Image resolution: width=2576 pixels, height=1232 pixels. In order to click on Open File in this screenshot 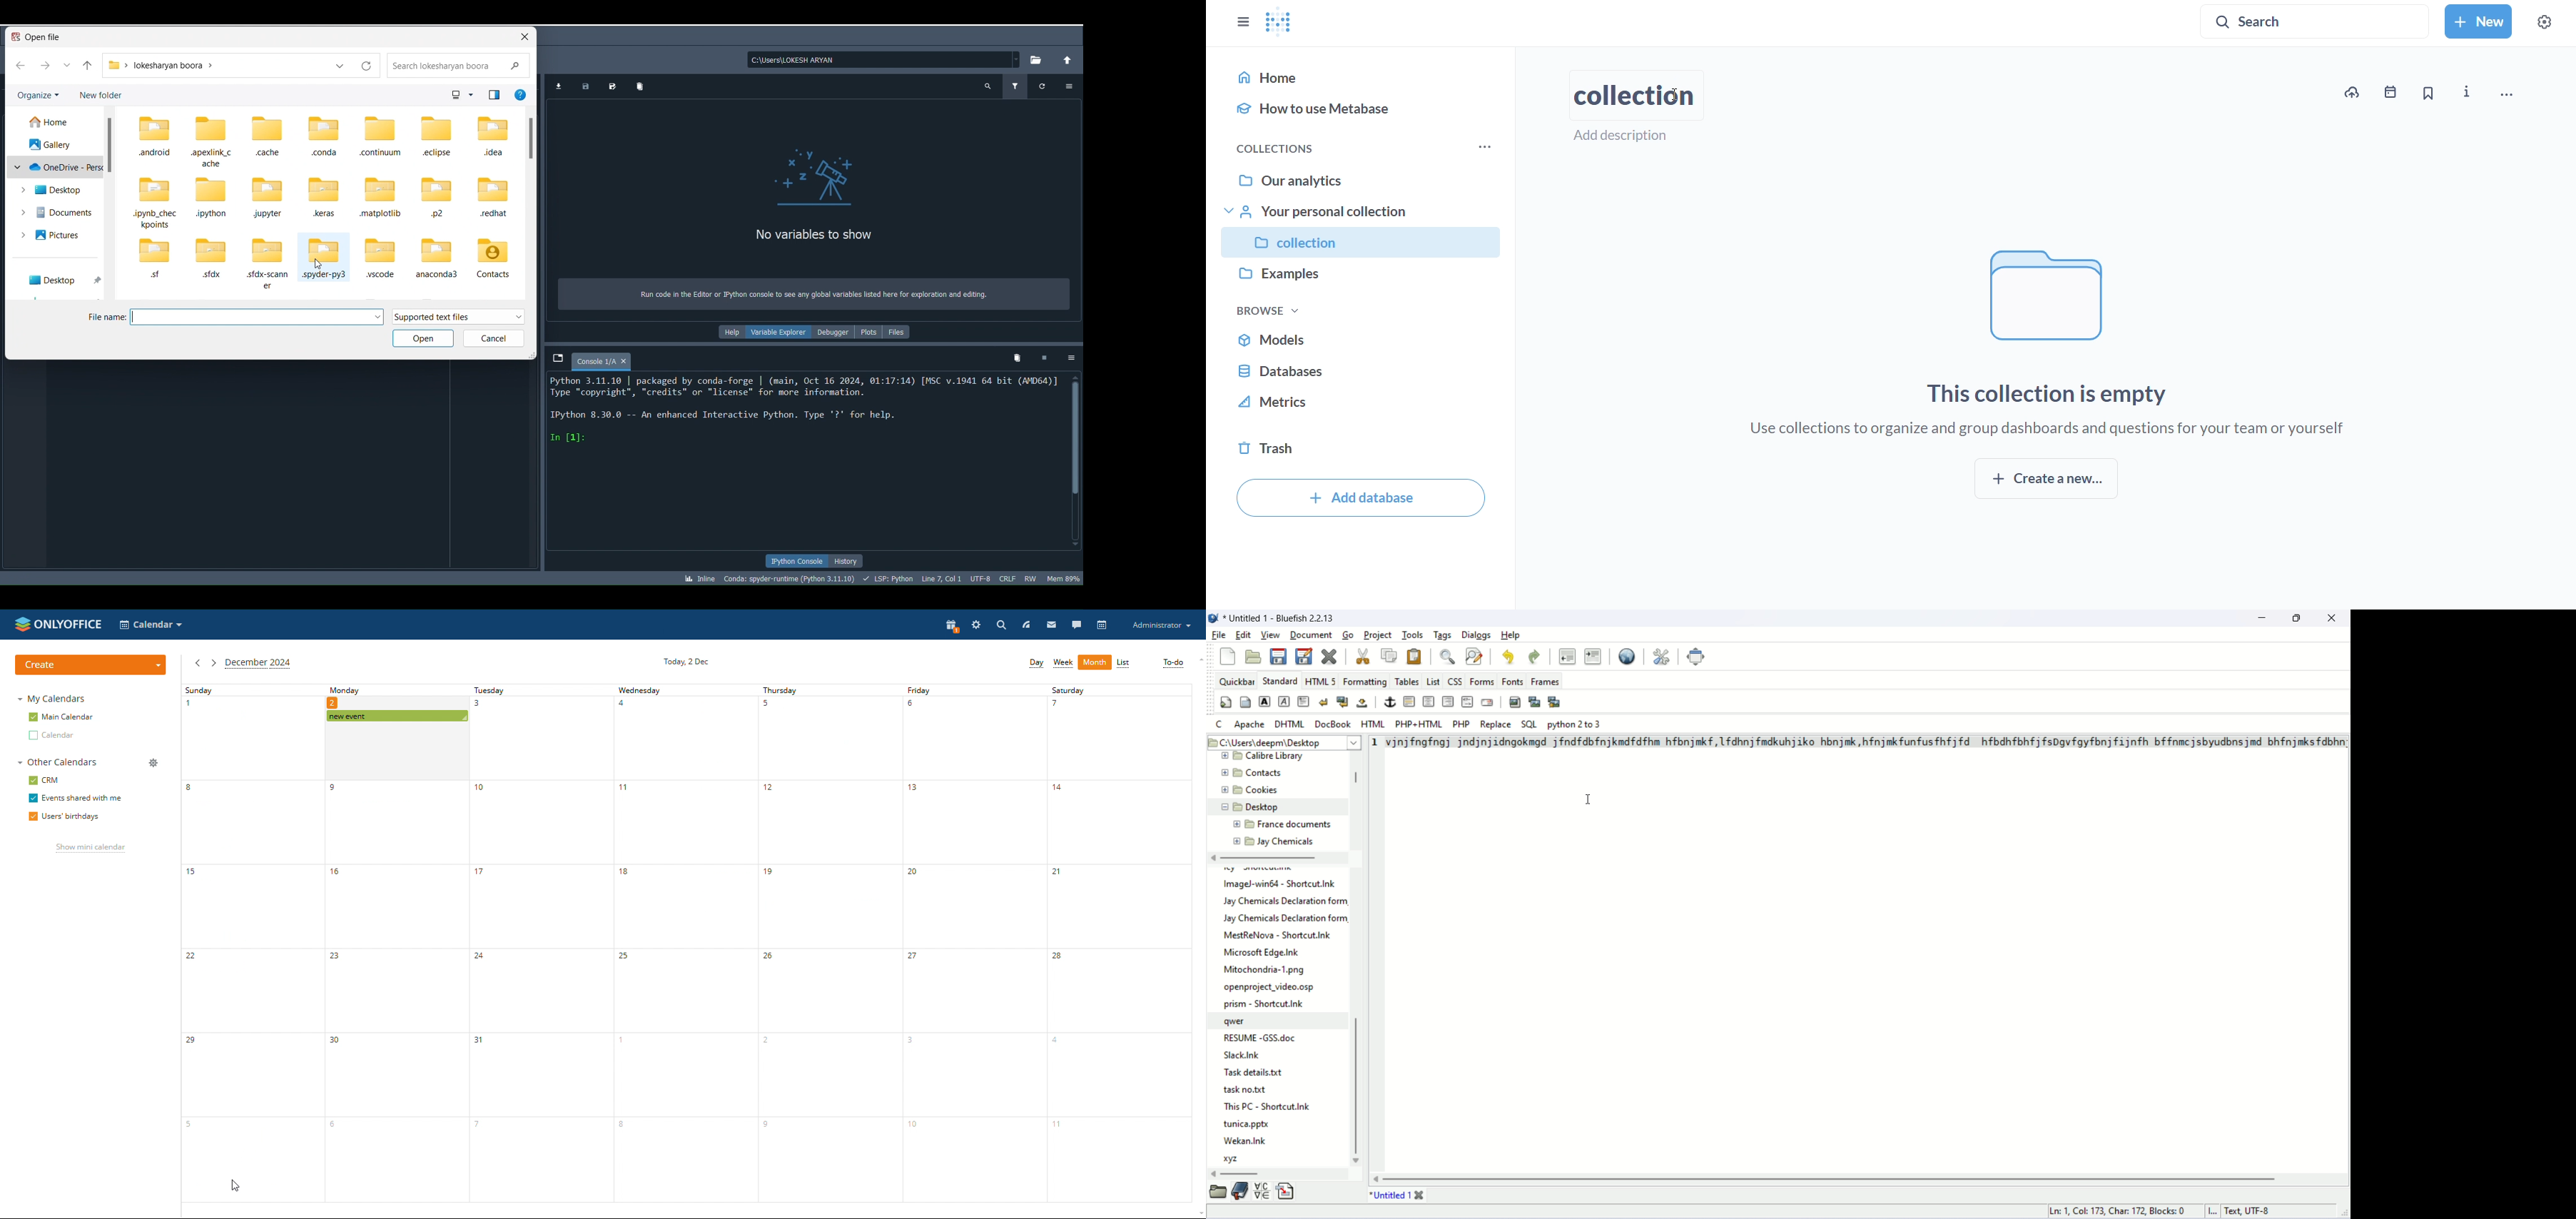, I will do `click(38, 36)`.